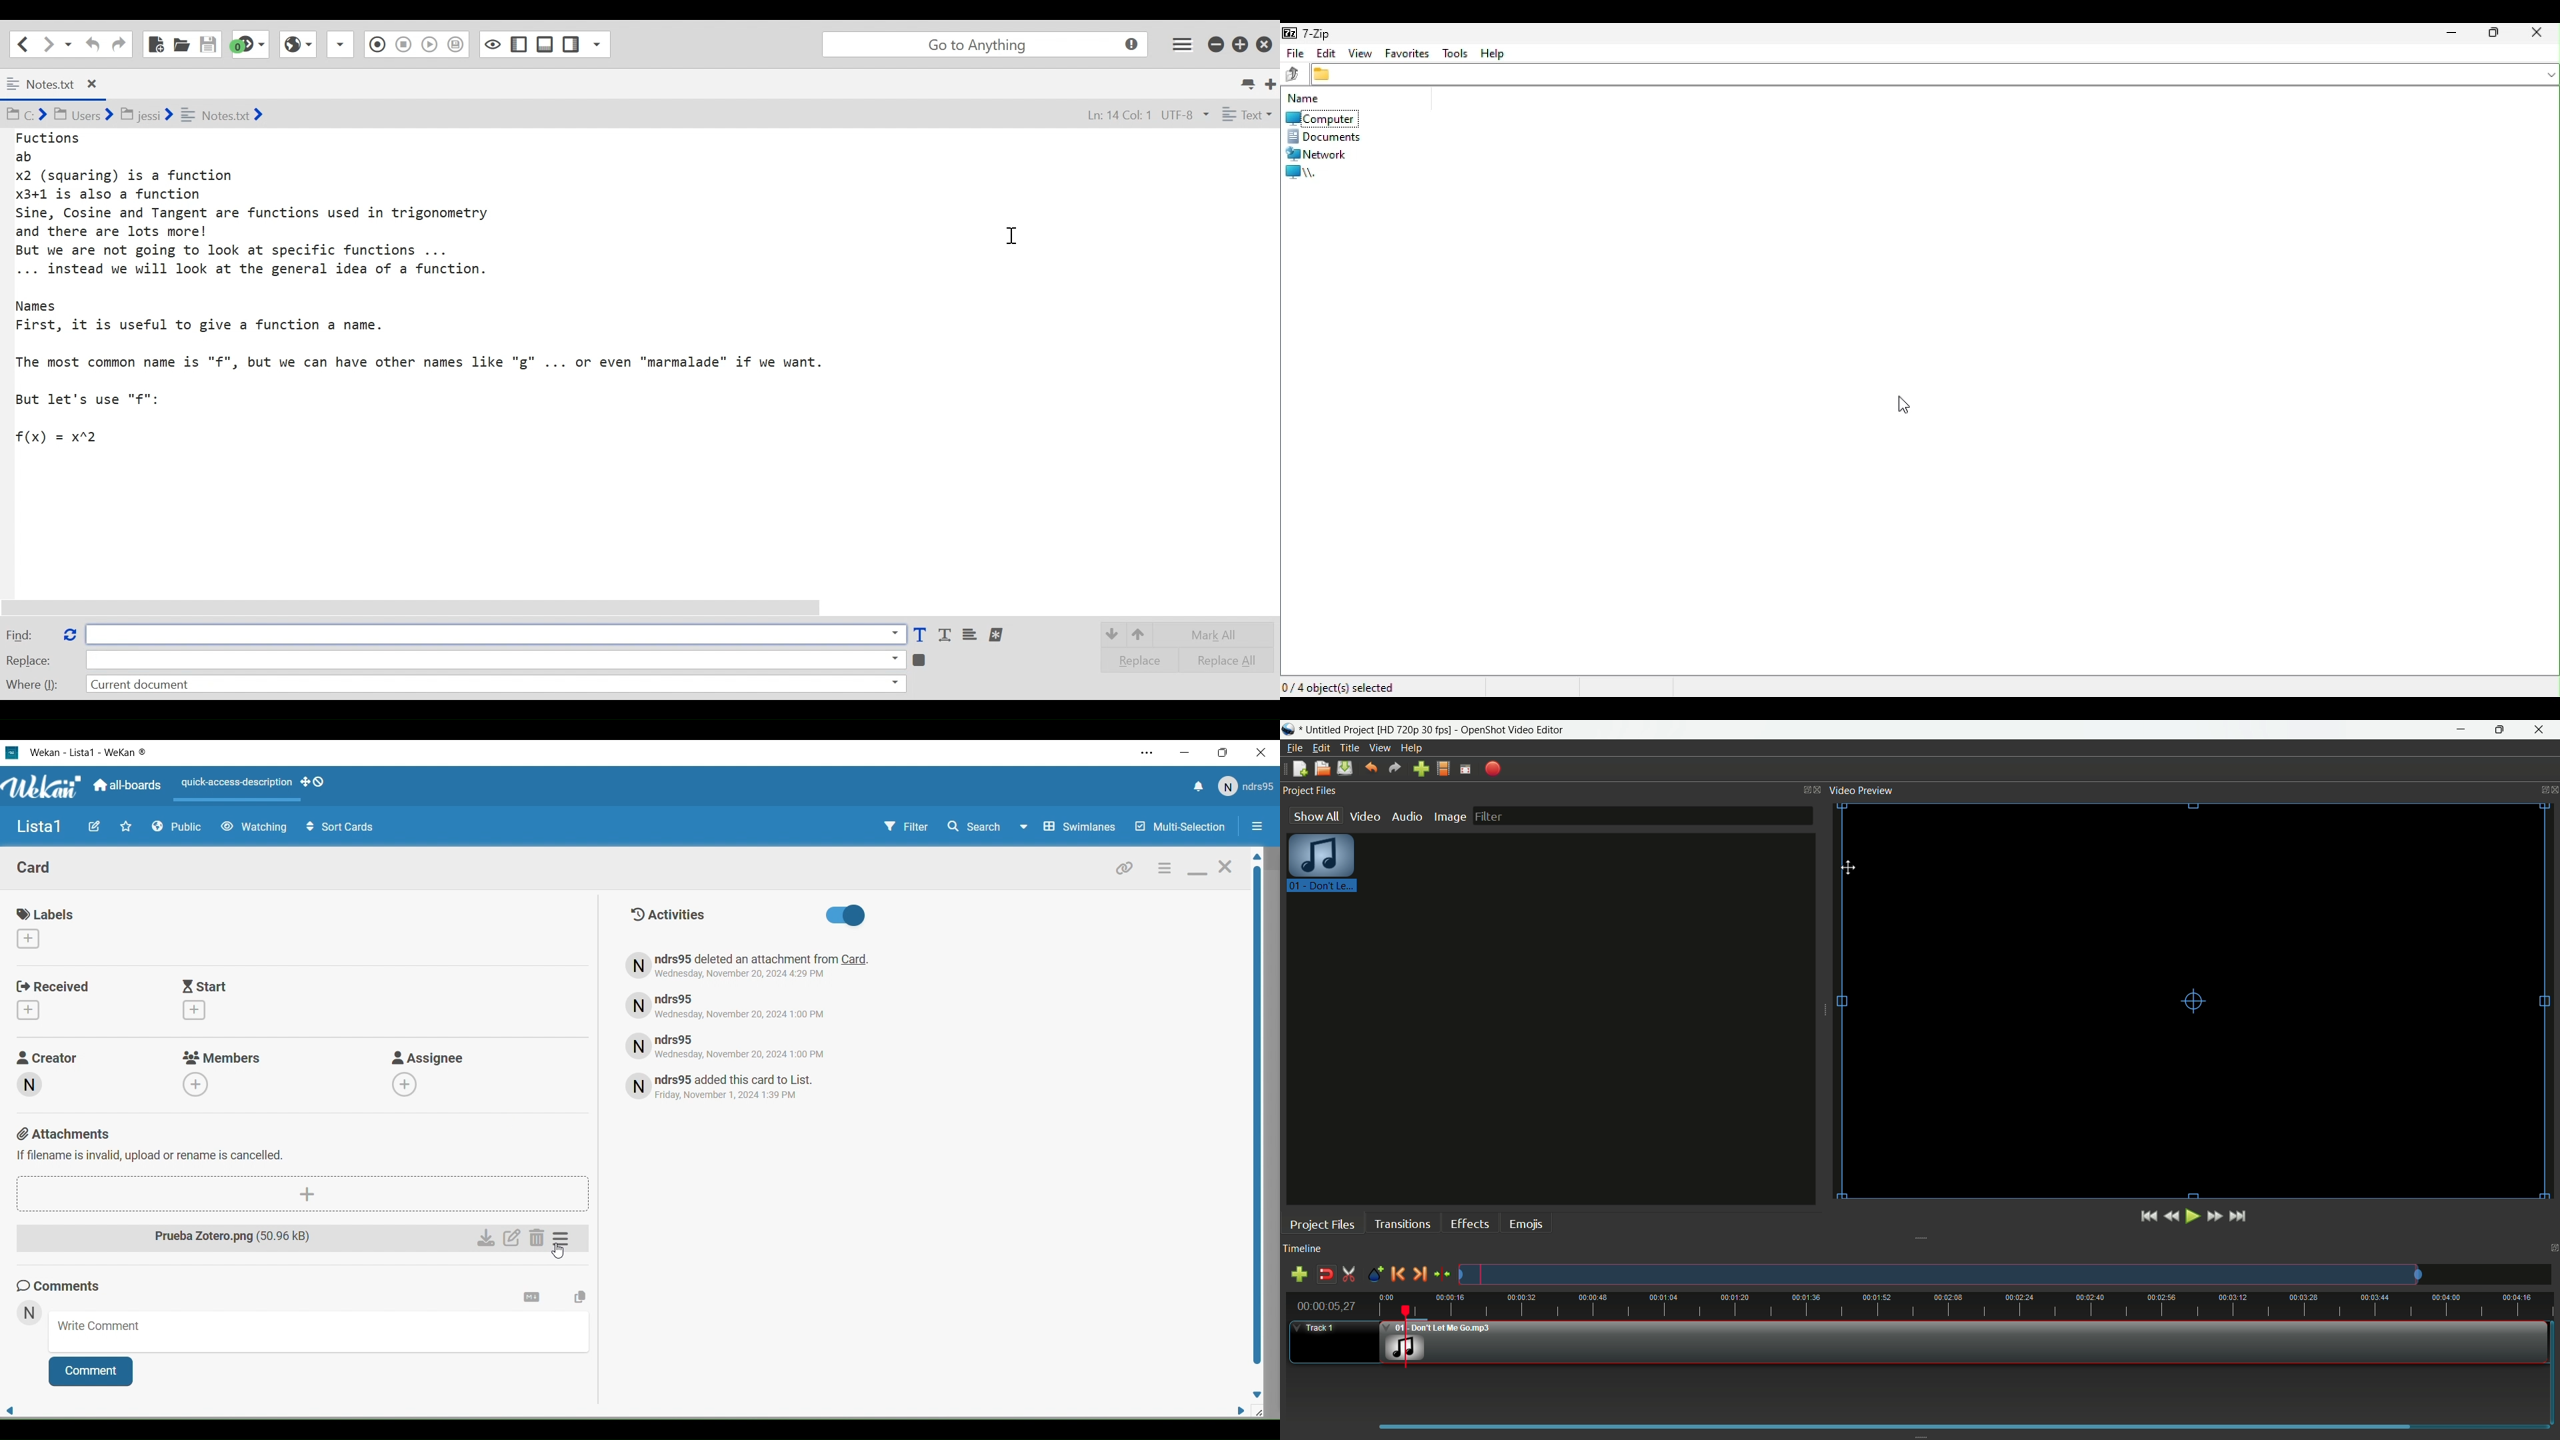 Image resolution: width=2576 pixels, height=1456 pixels. What do you see at coordinates (49, 1056) in the screenshot?
I see `Creator` at bounding box center [49, 1056].